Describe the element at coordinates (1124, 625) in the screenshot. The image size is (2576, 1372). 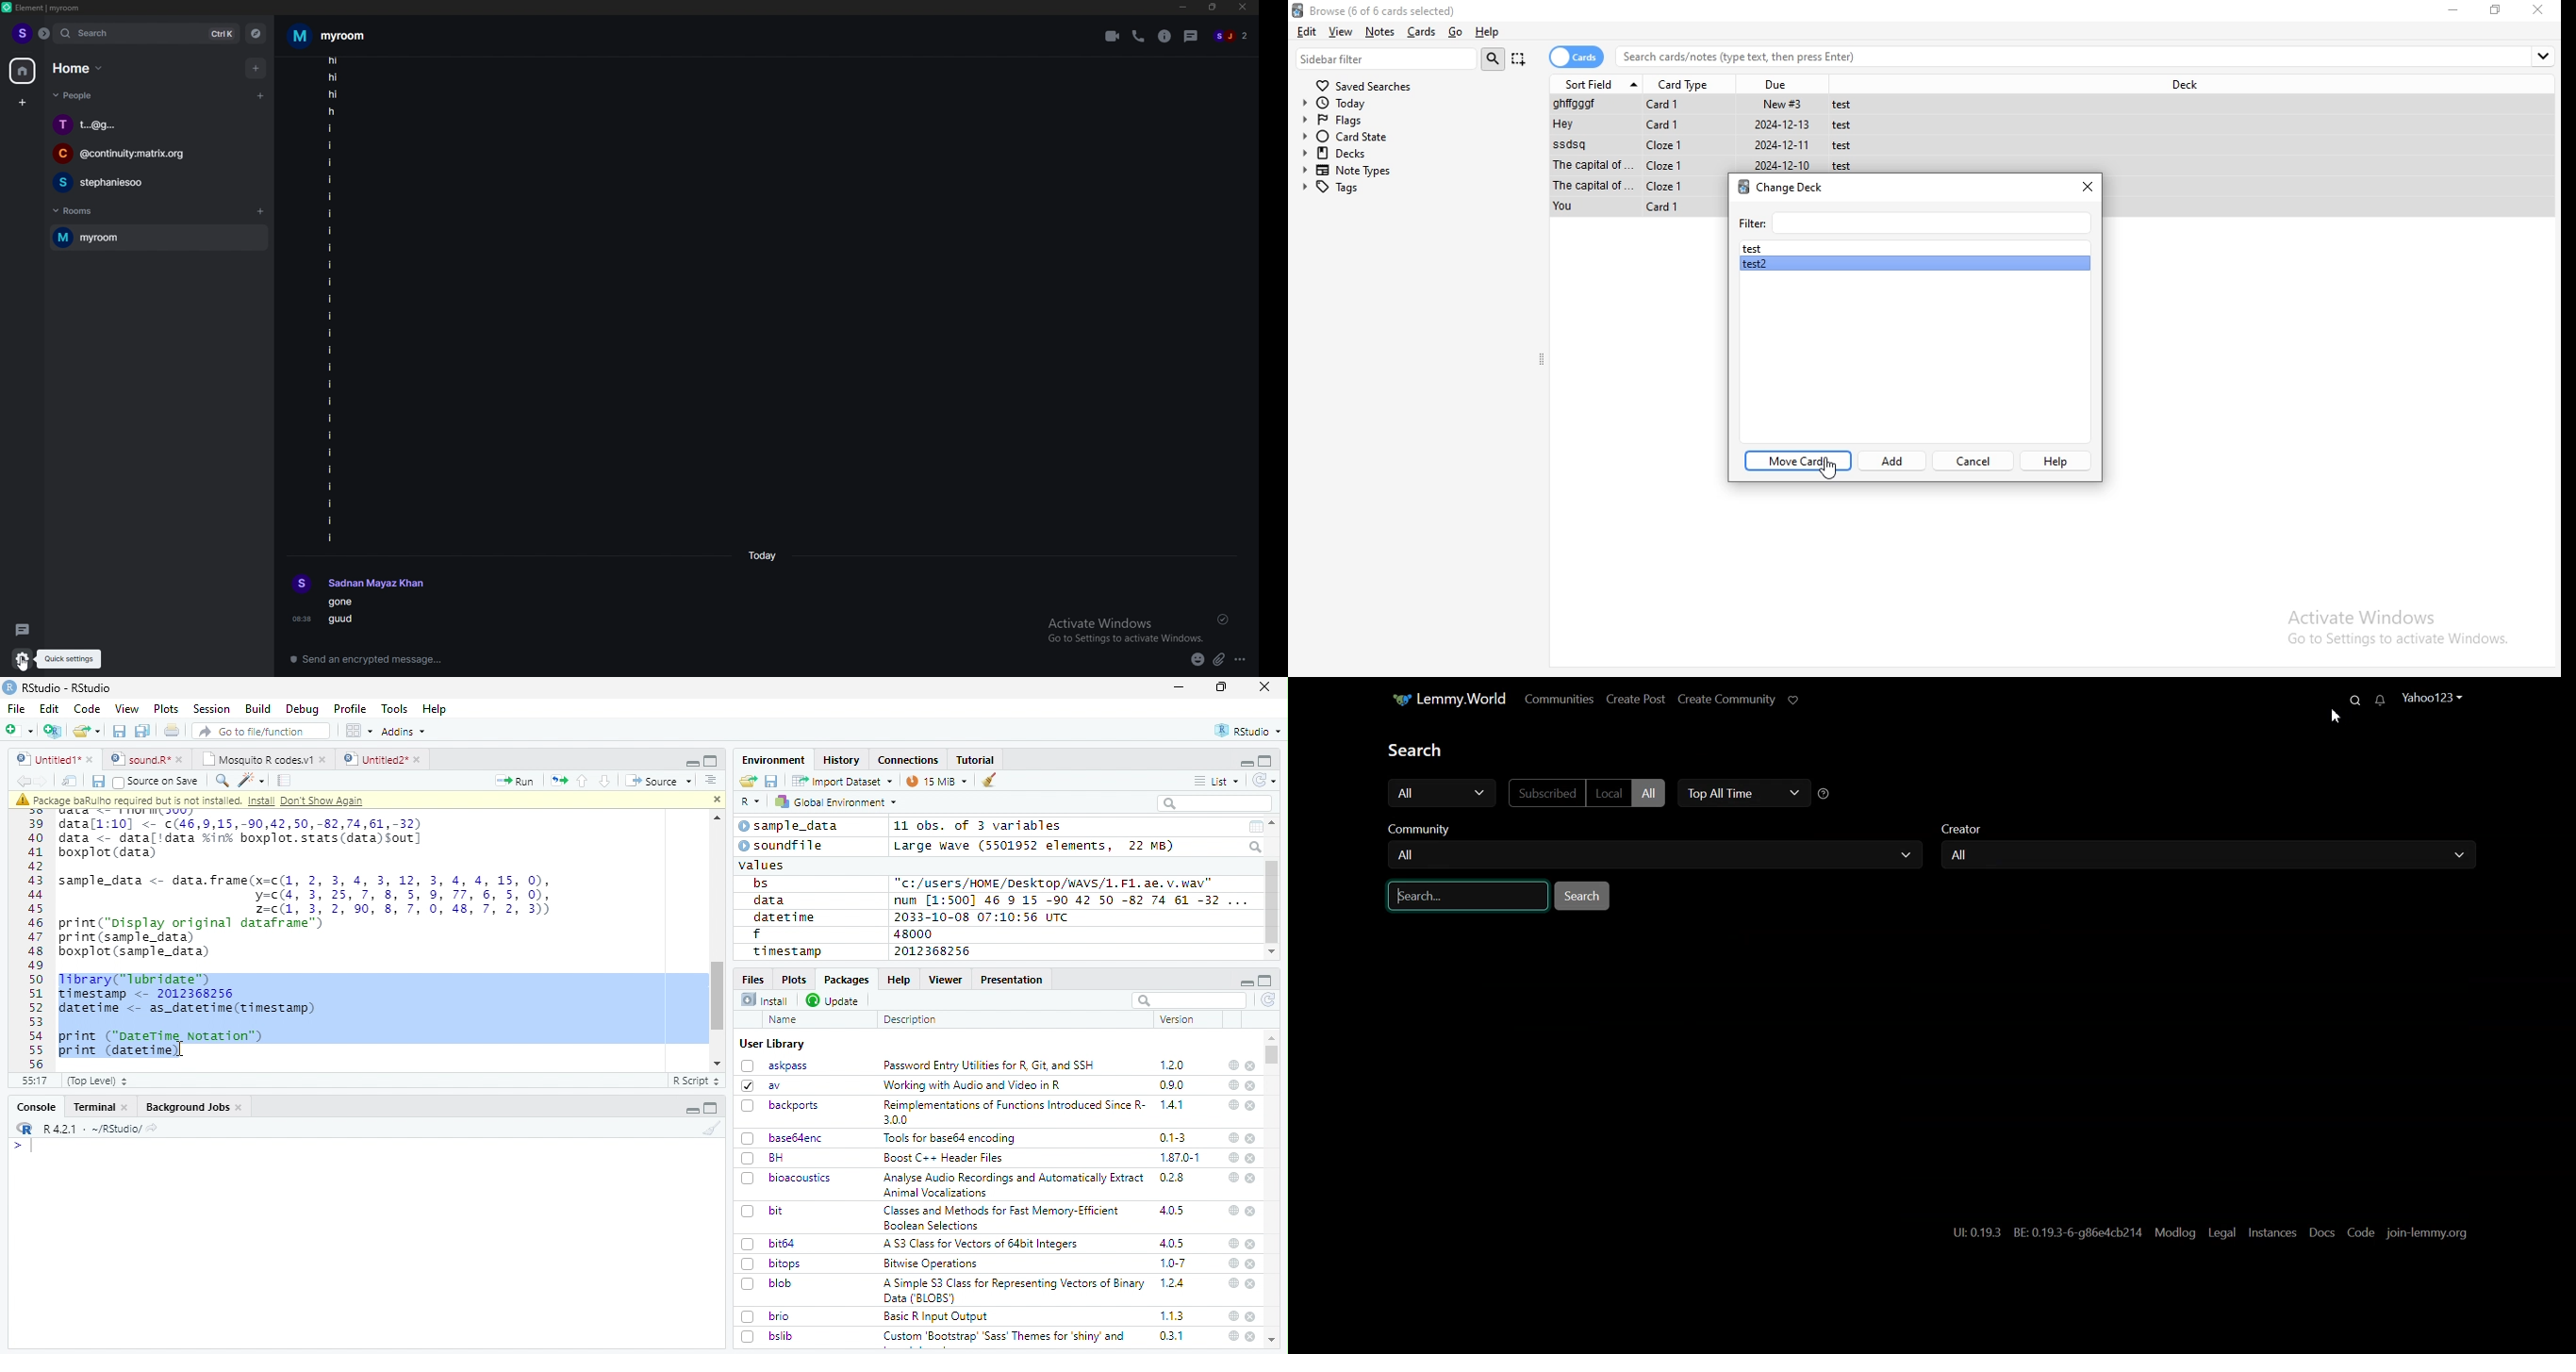
I see `Activate Windows` at that location.